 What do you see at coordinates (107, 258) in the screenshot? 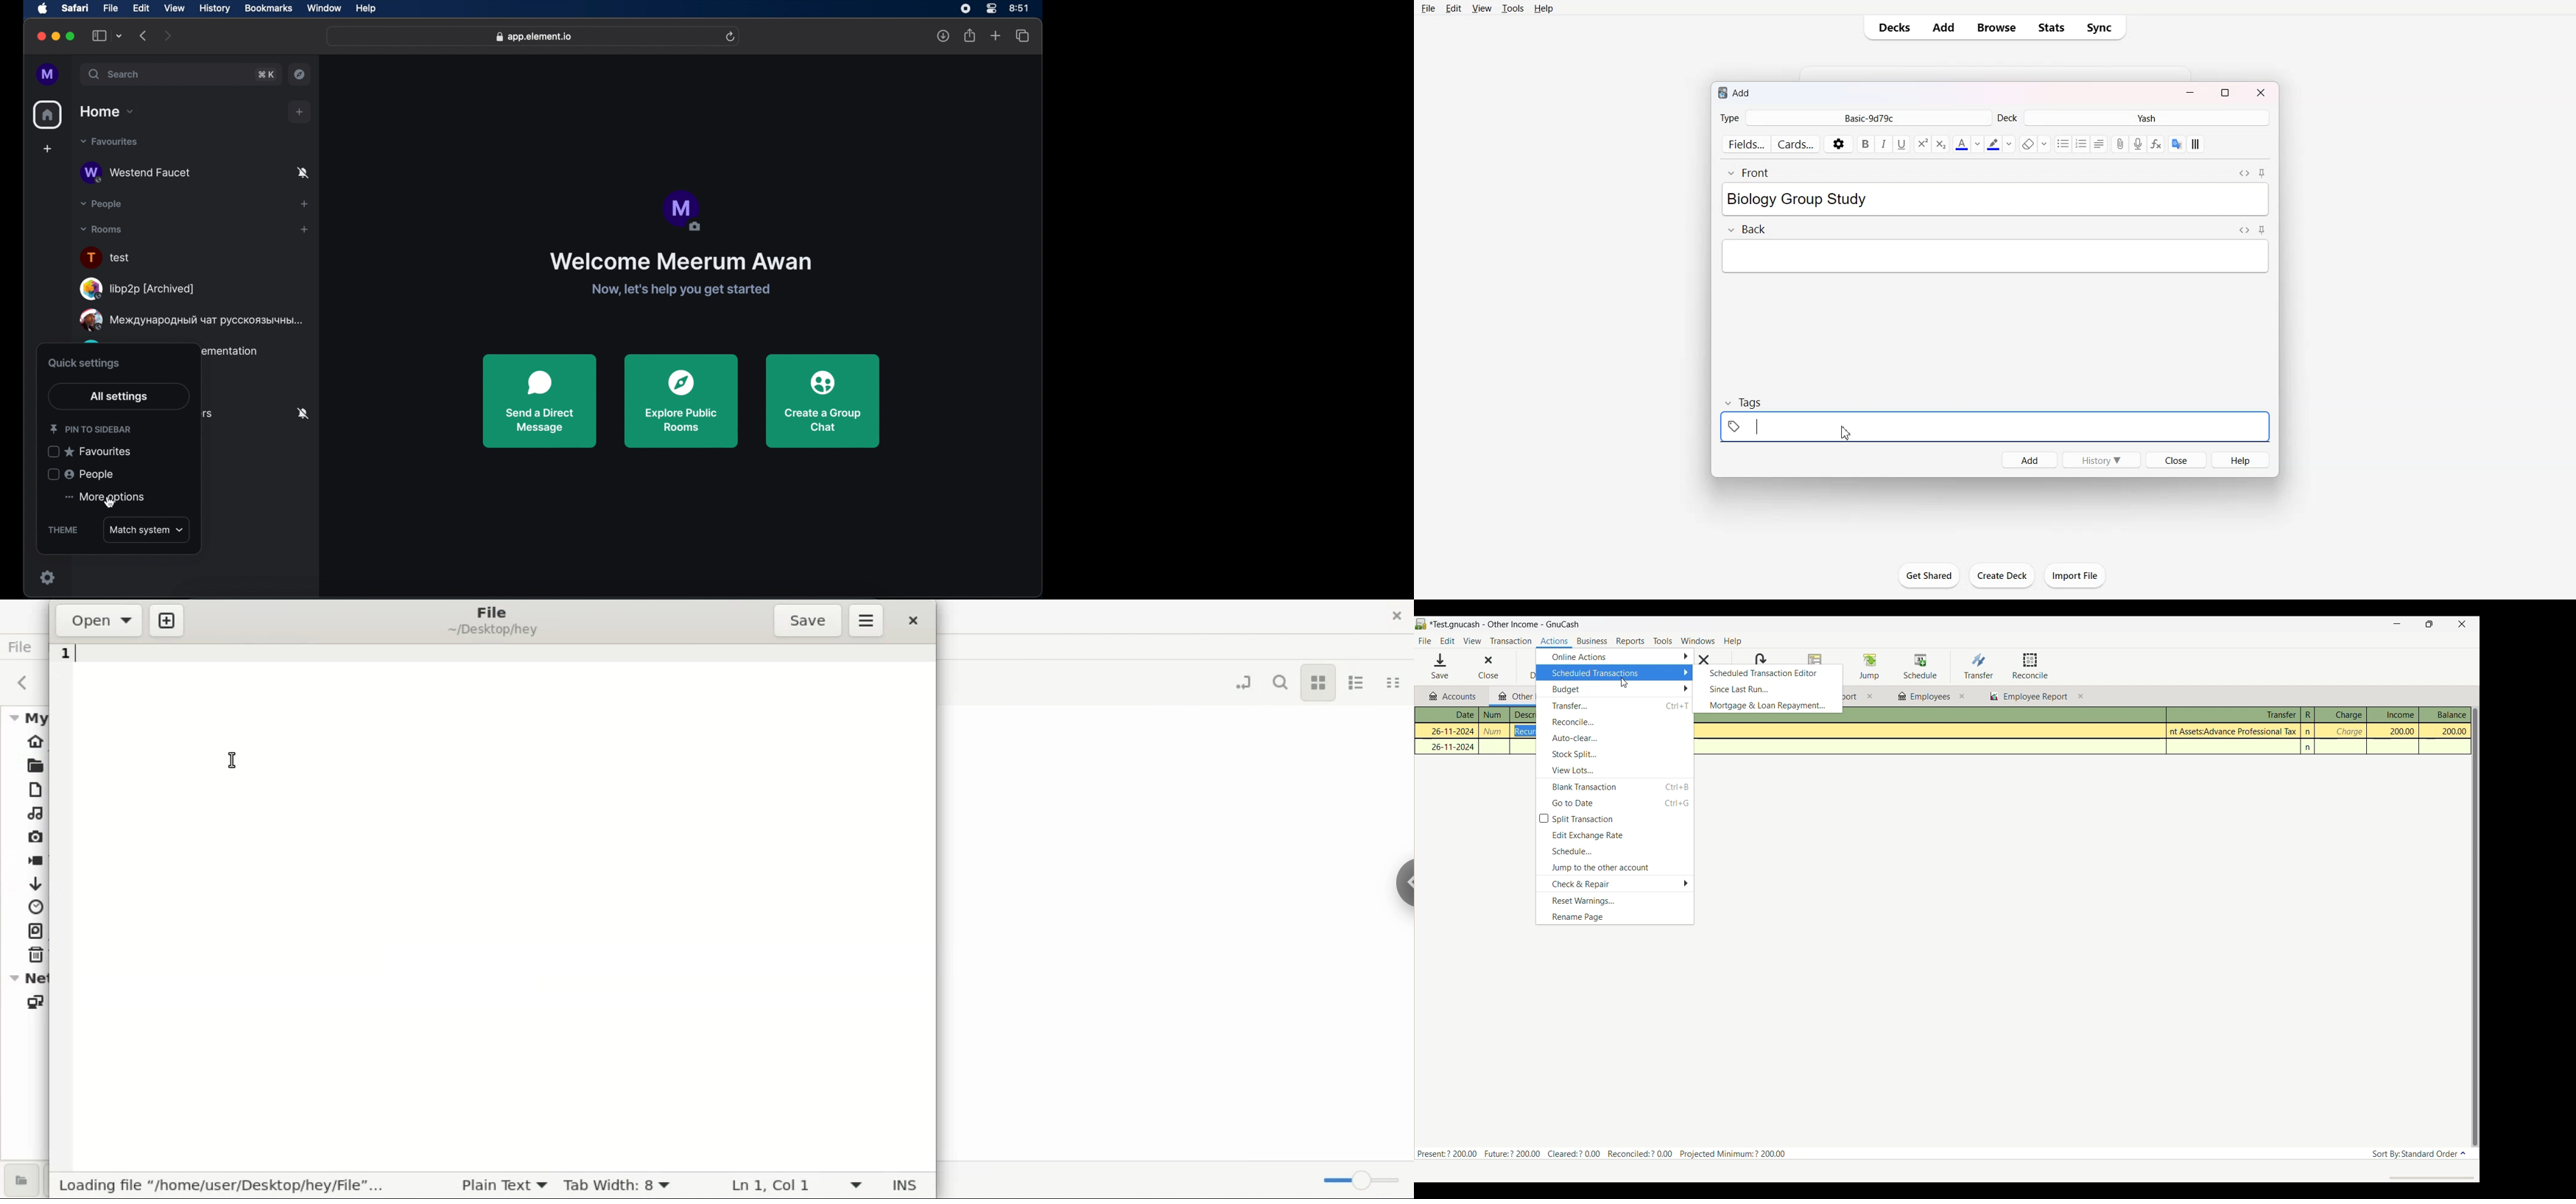
I see `test room` at bounding box center [107, 258].